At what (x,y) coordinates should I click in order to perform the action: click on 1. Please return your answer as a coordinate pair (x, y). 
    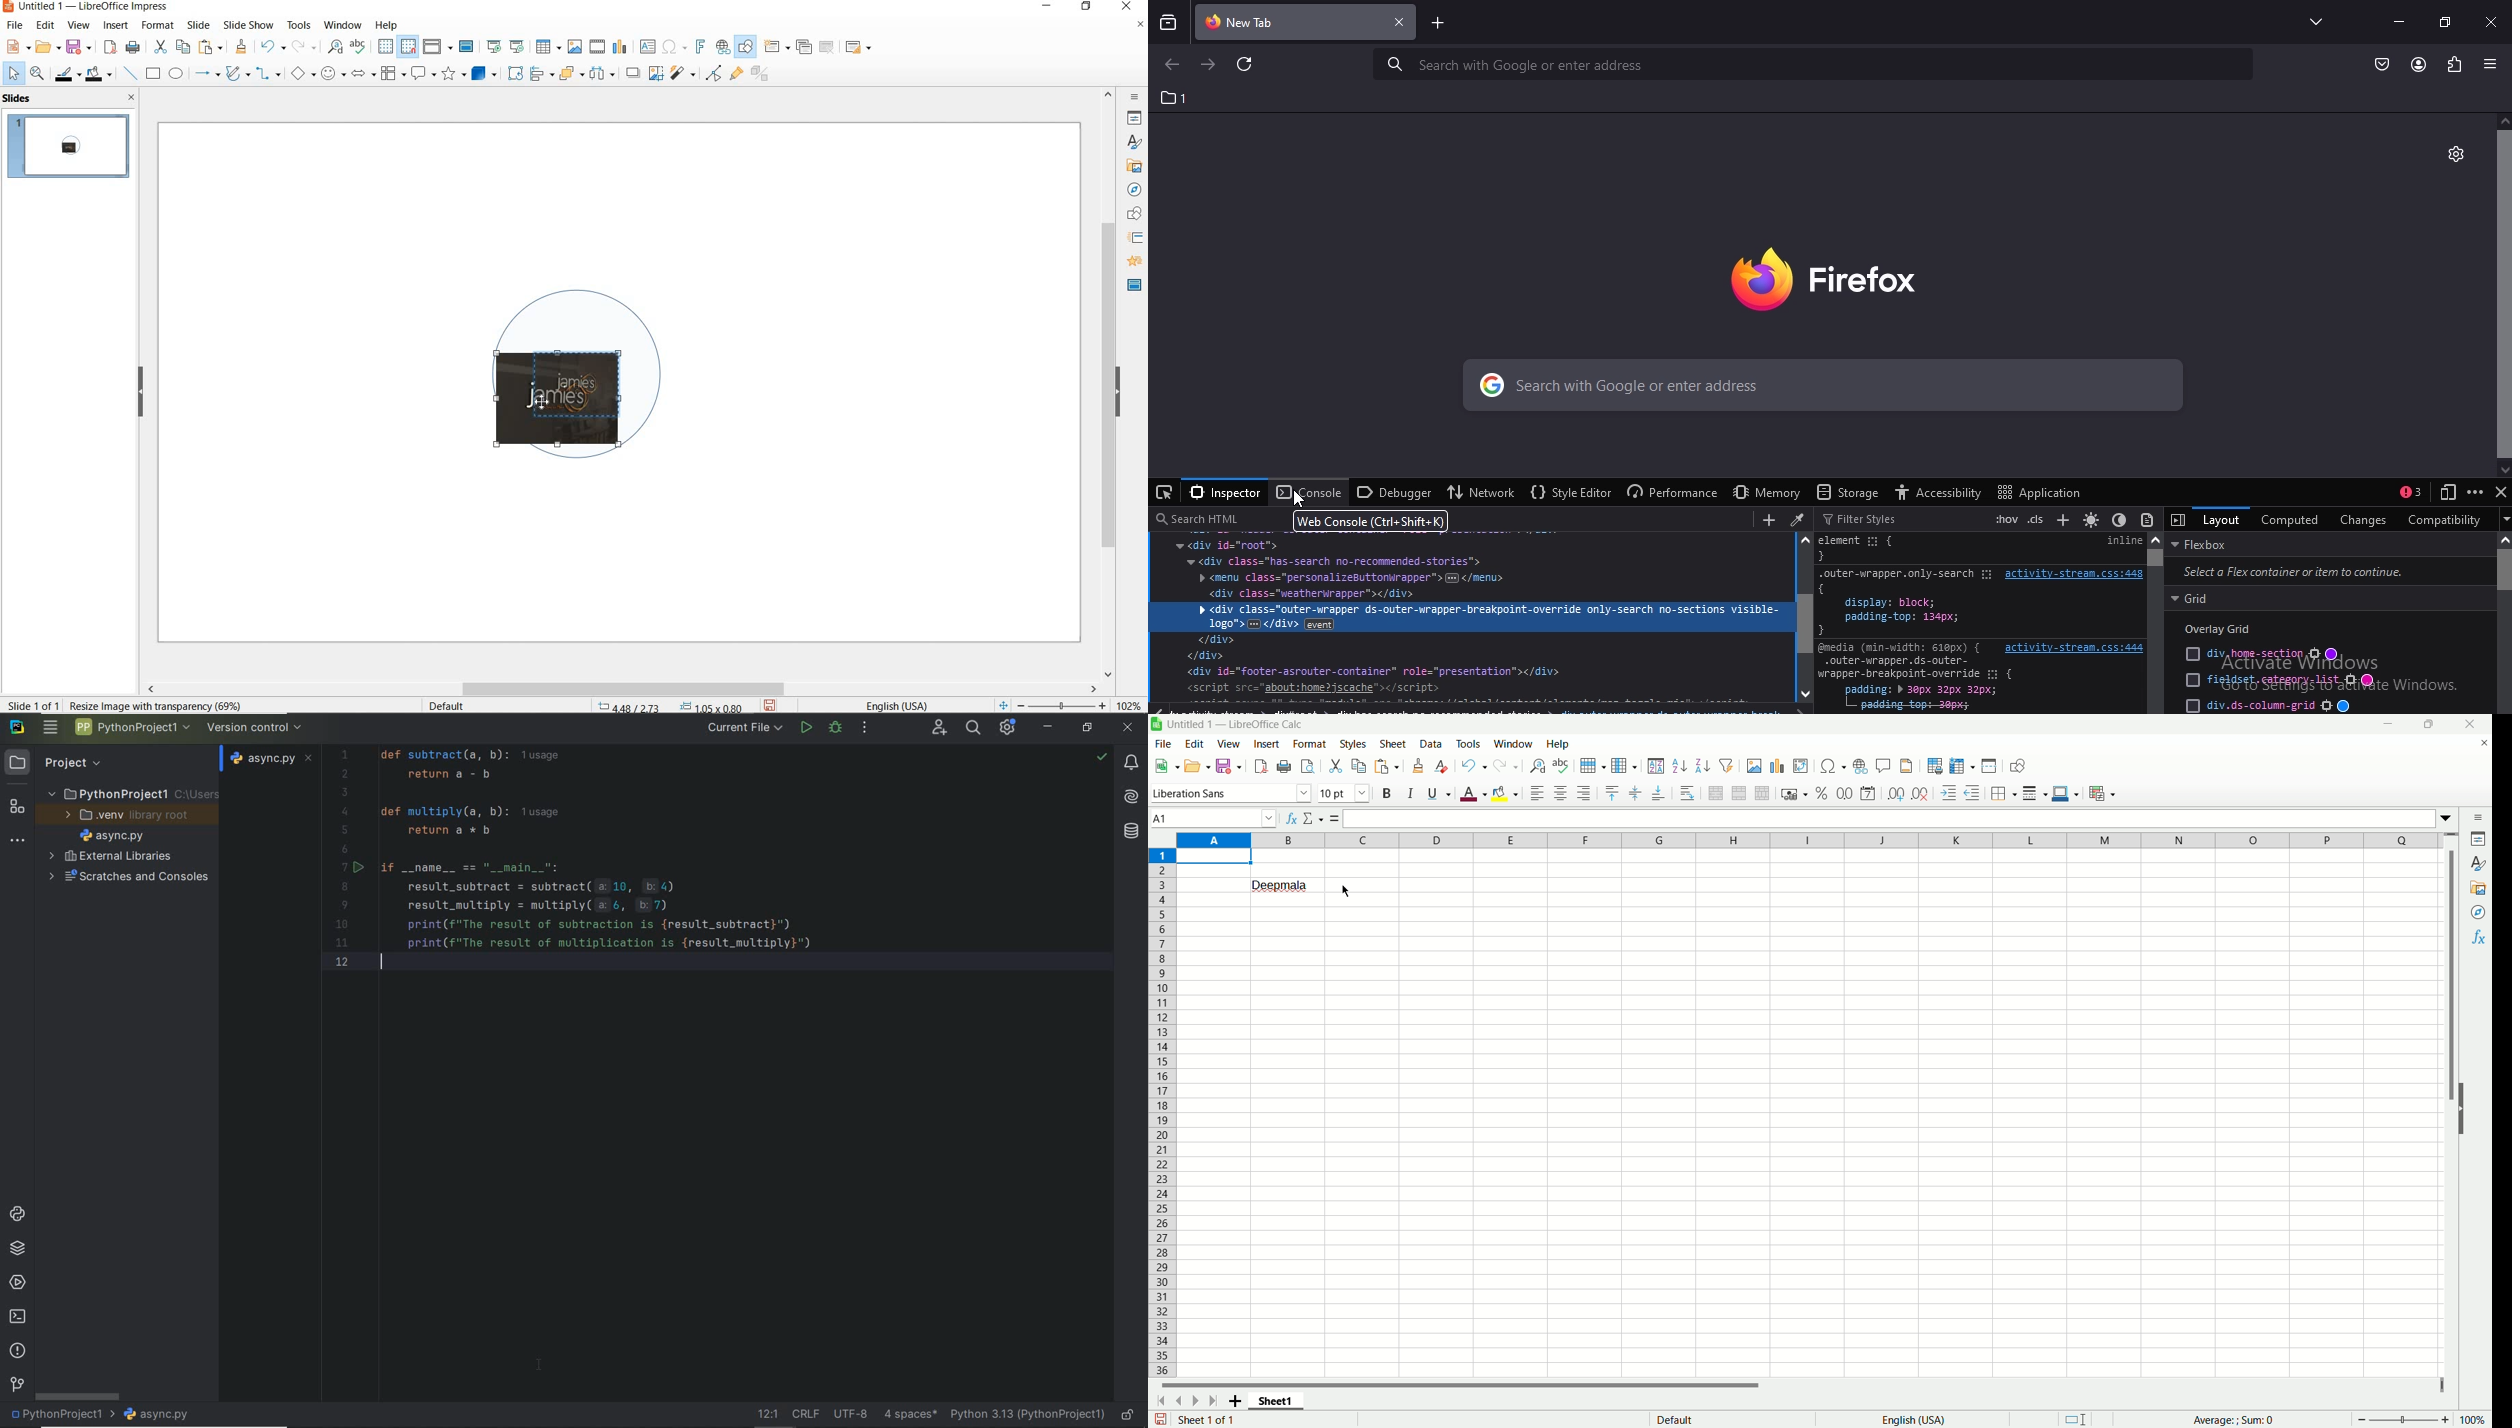
    Looking at the image, I should click on (1172, 97).